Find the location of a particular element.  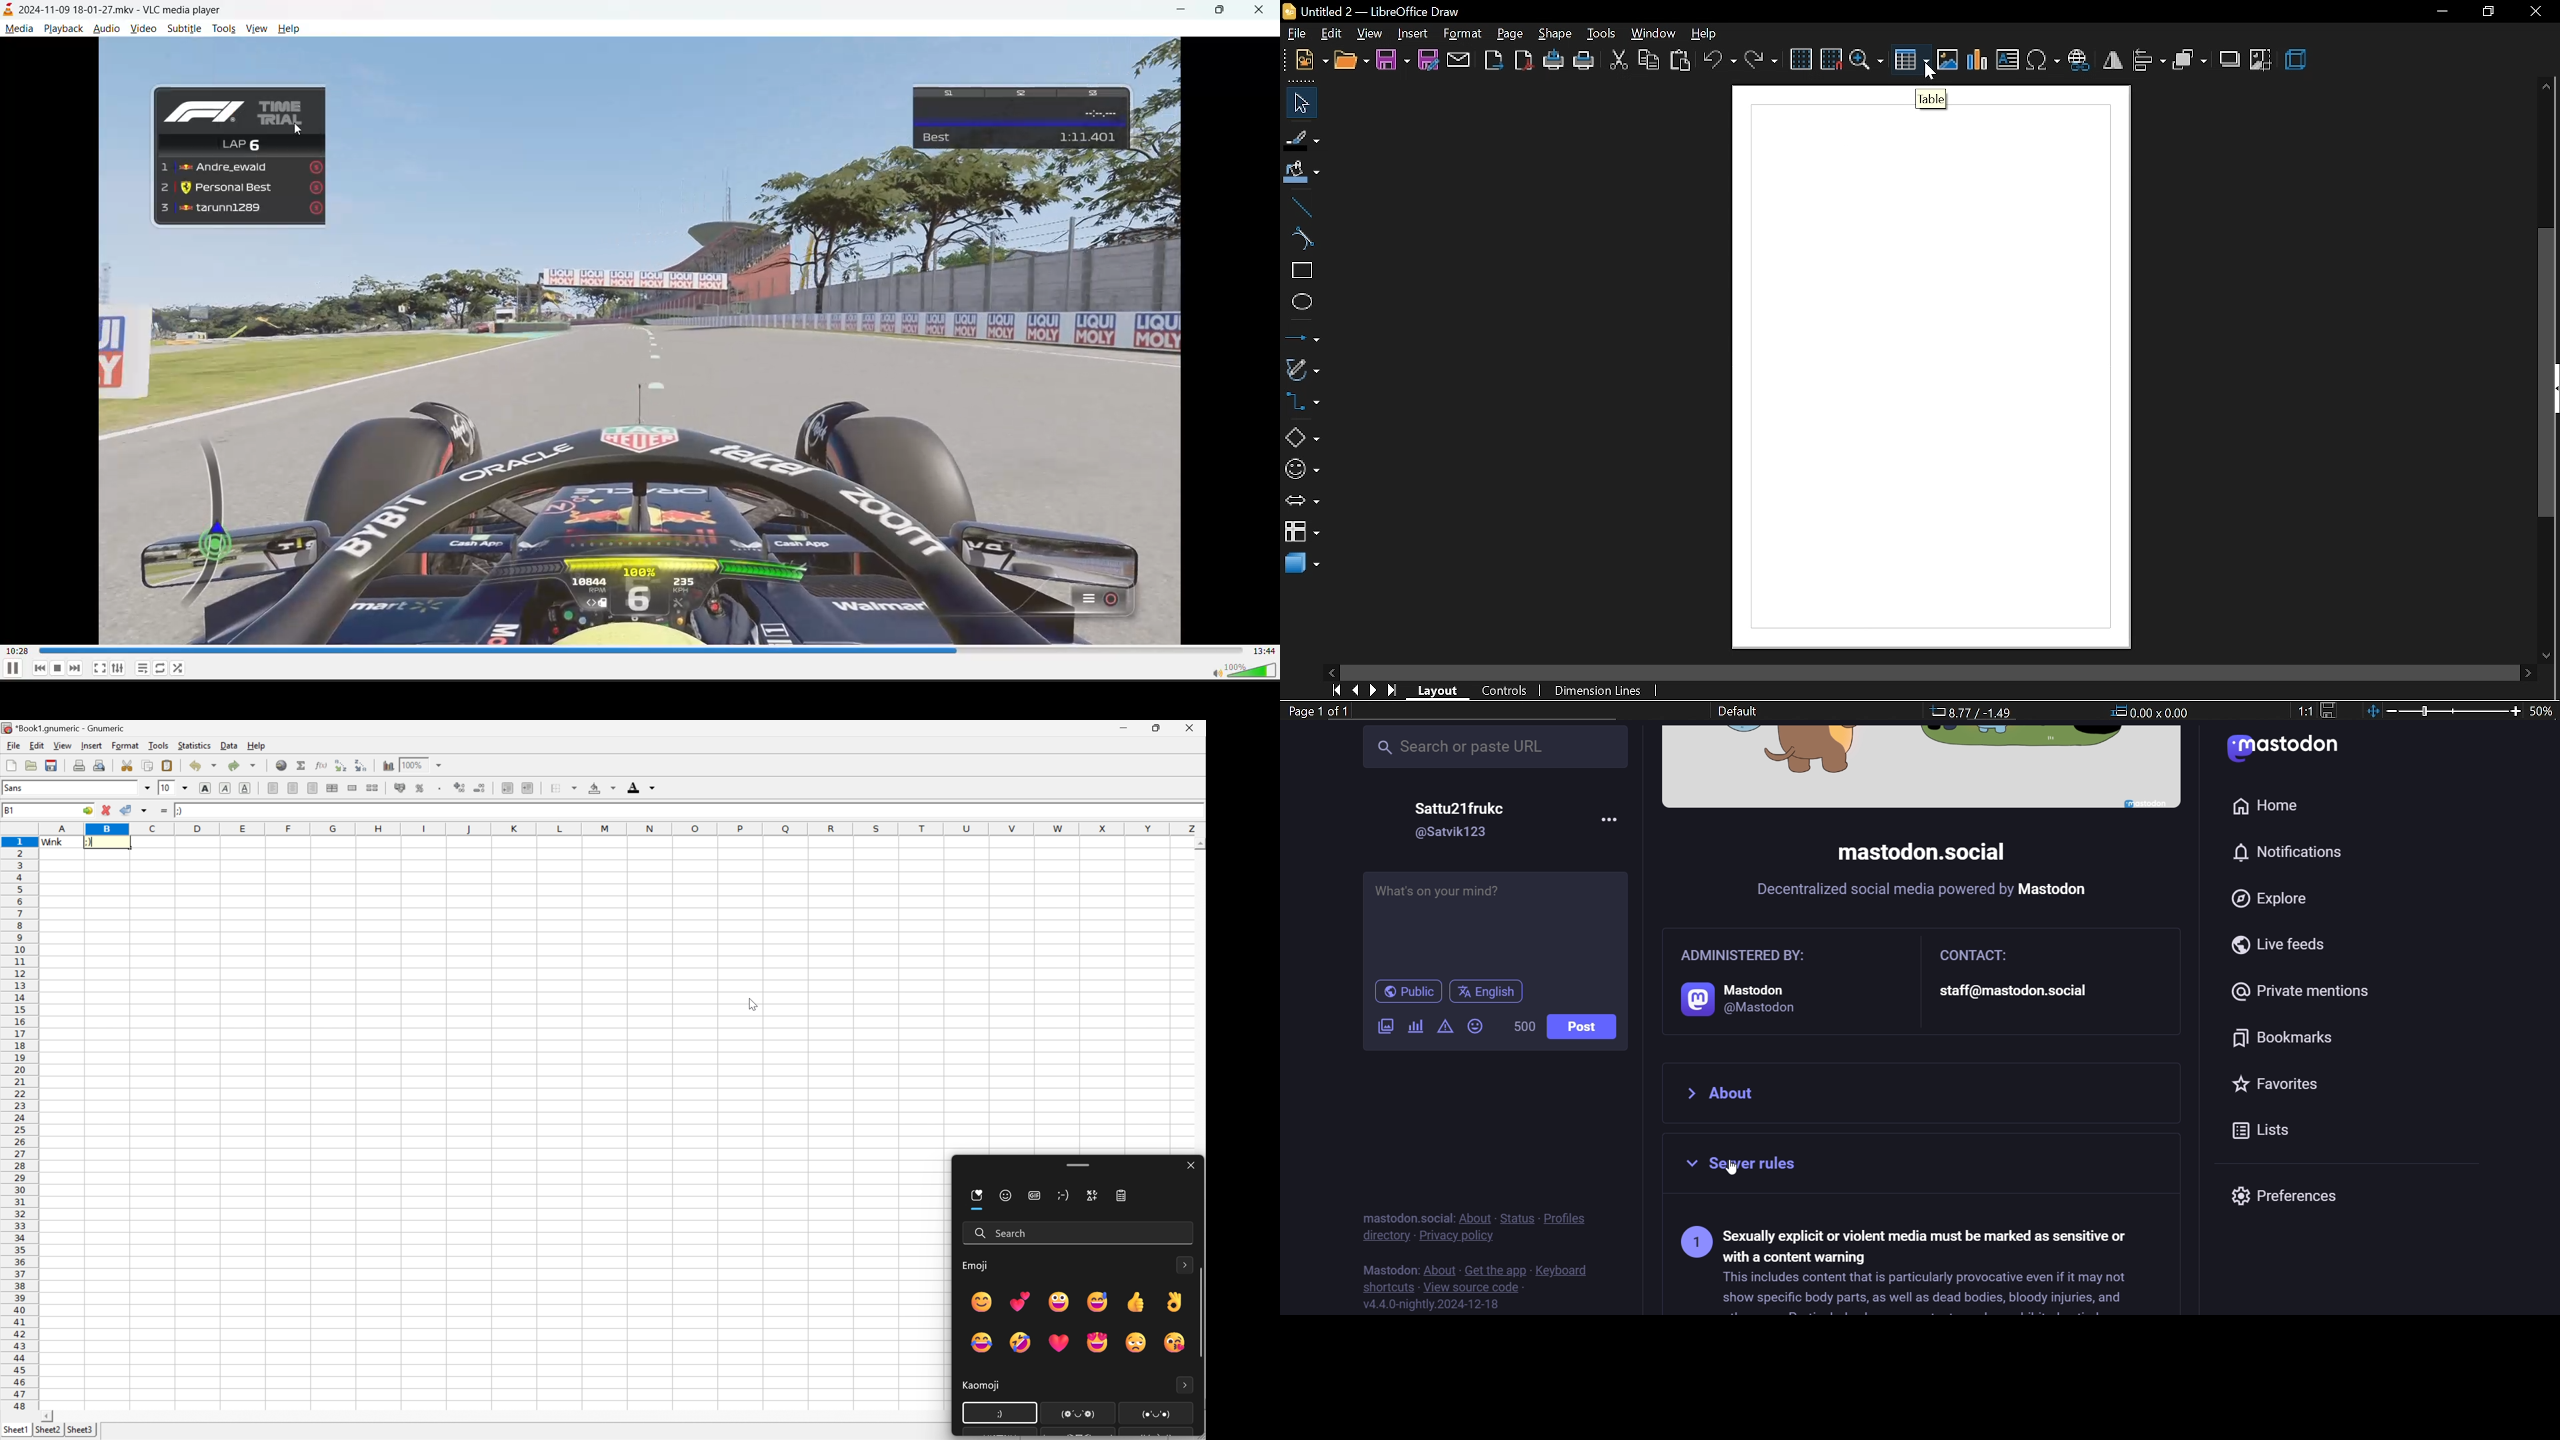

copy is located at coordinates (148, 766).